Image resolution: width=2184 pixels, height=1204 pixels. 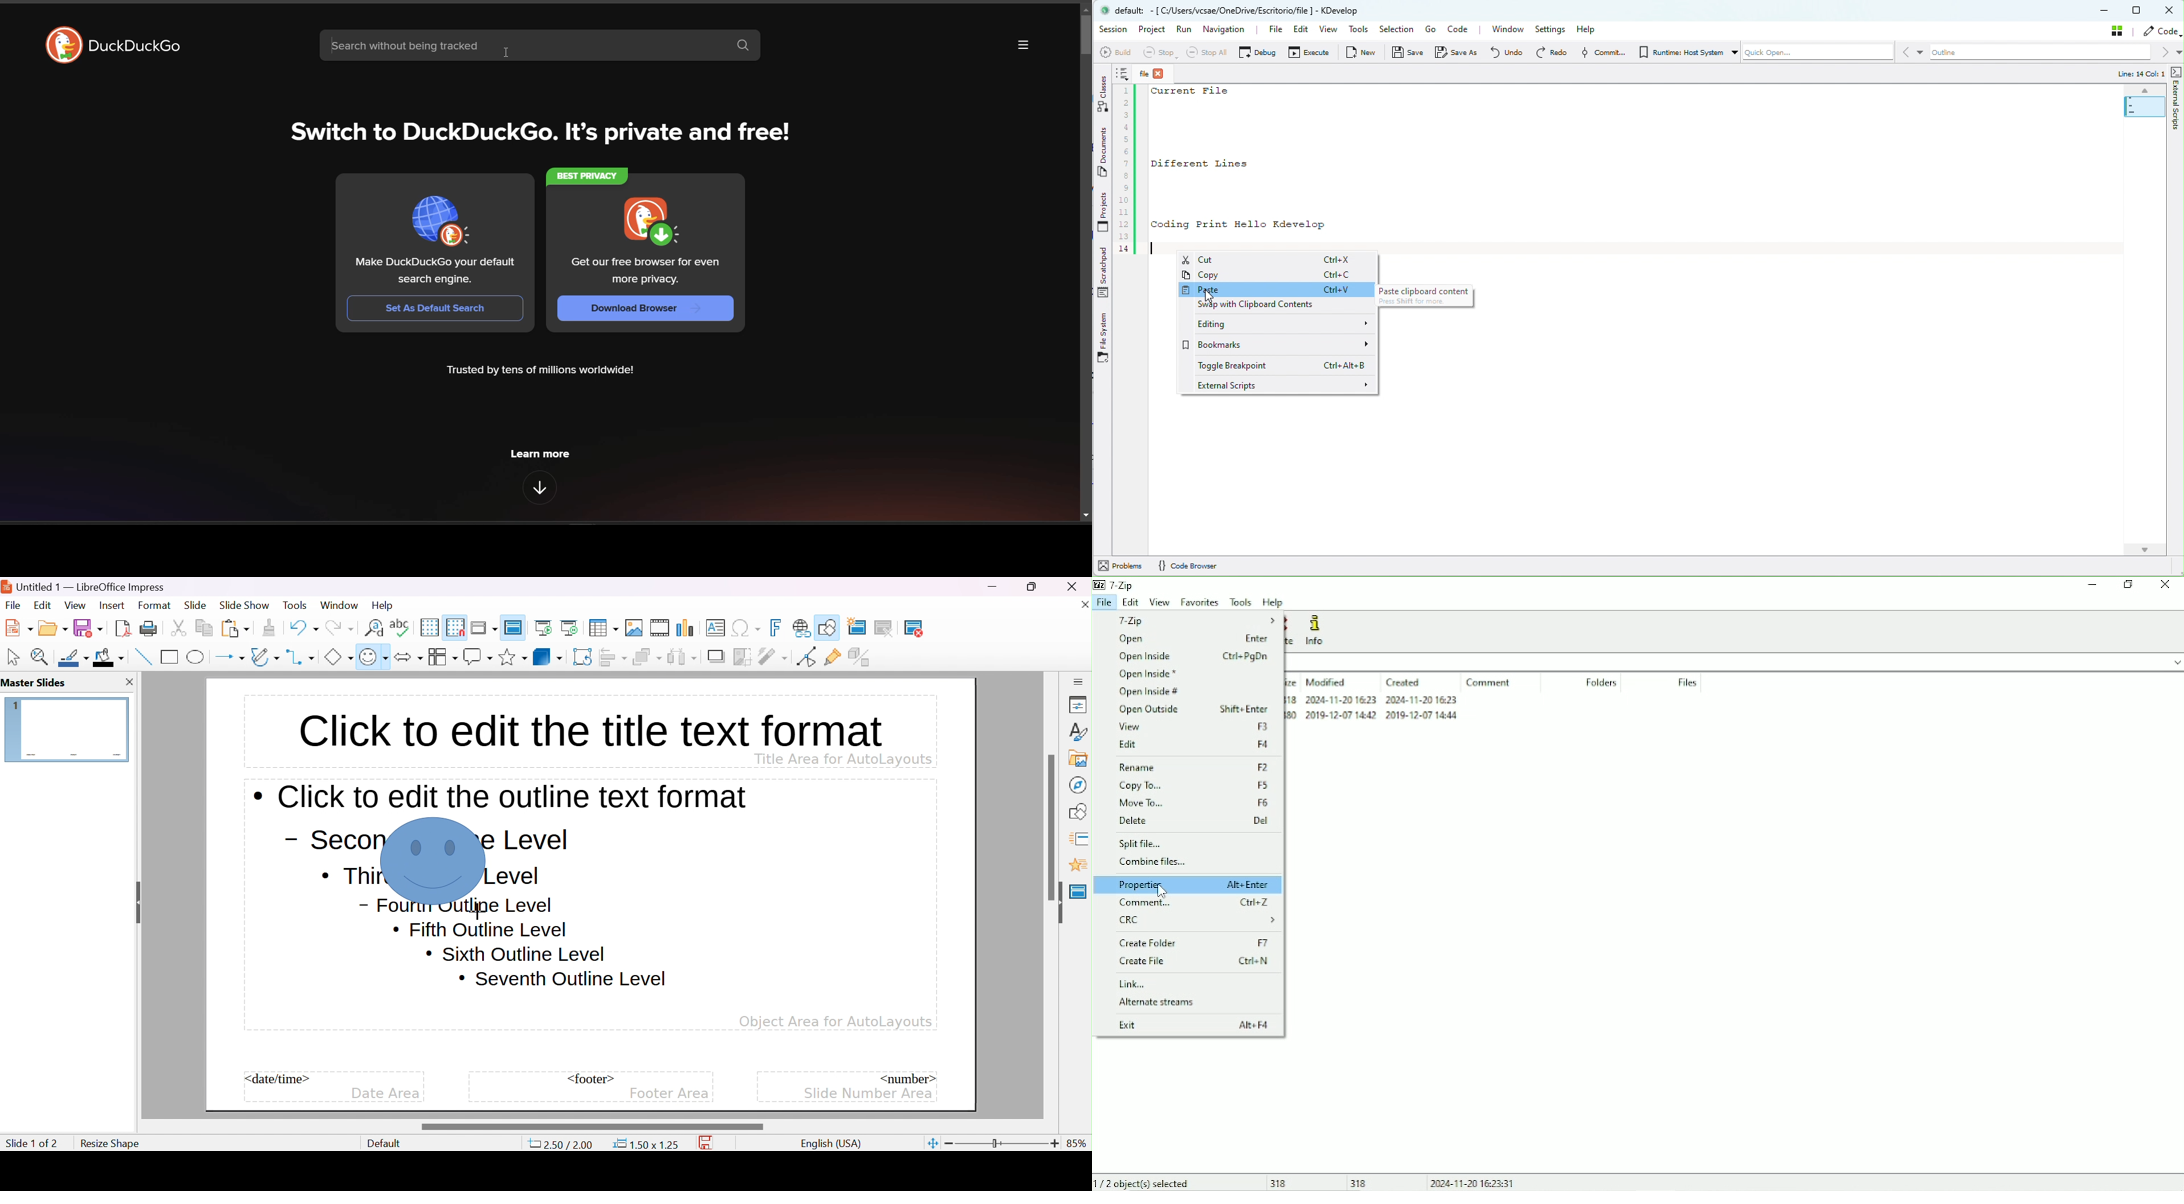 What do you see at coordinates (545, 627) in the screenshot?
I see `start from first slide` at bounding box center [545, 627].